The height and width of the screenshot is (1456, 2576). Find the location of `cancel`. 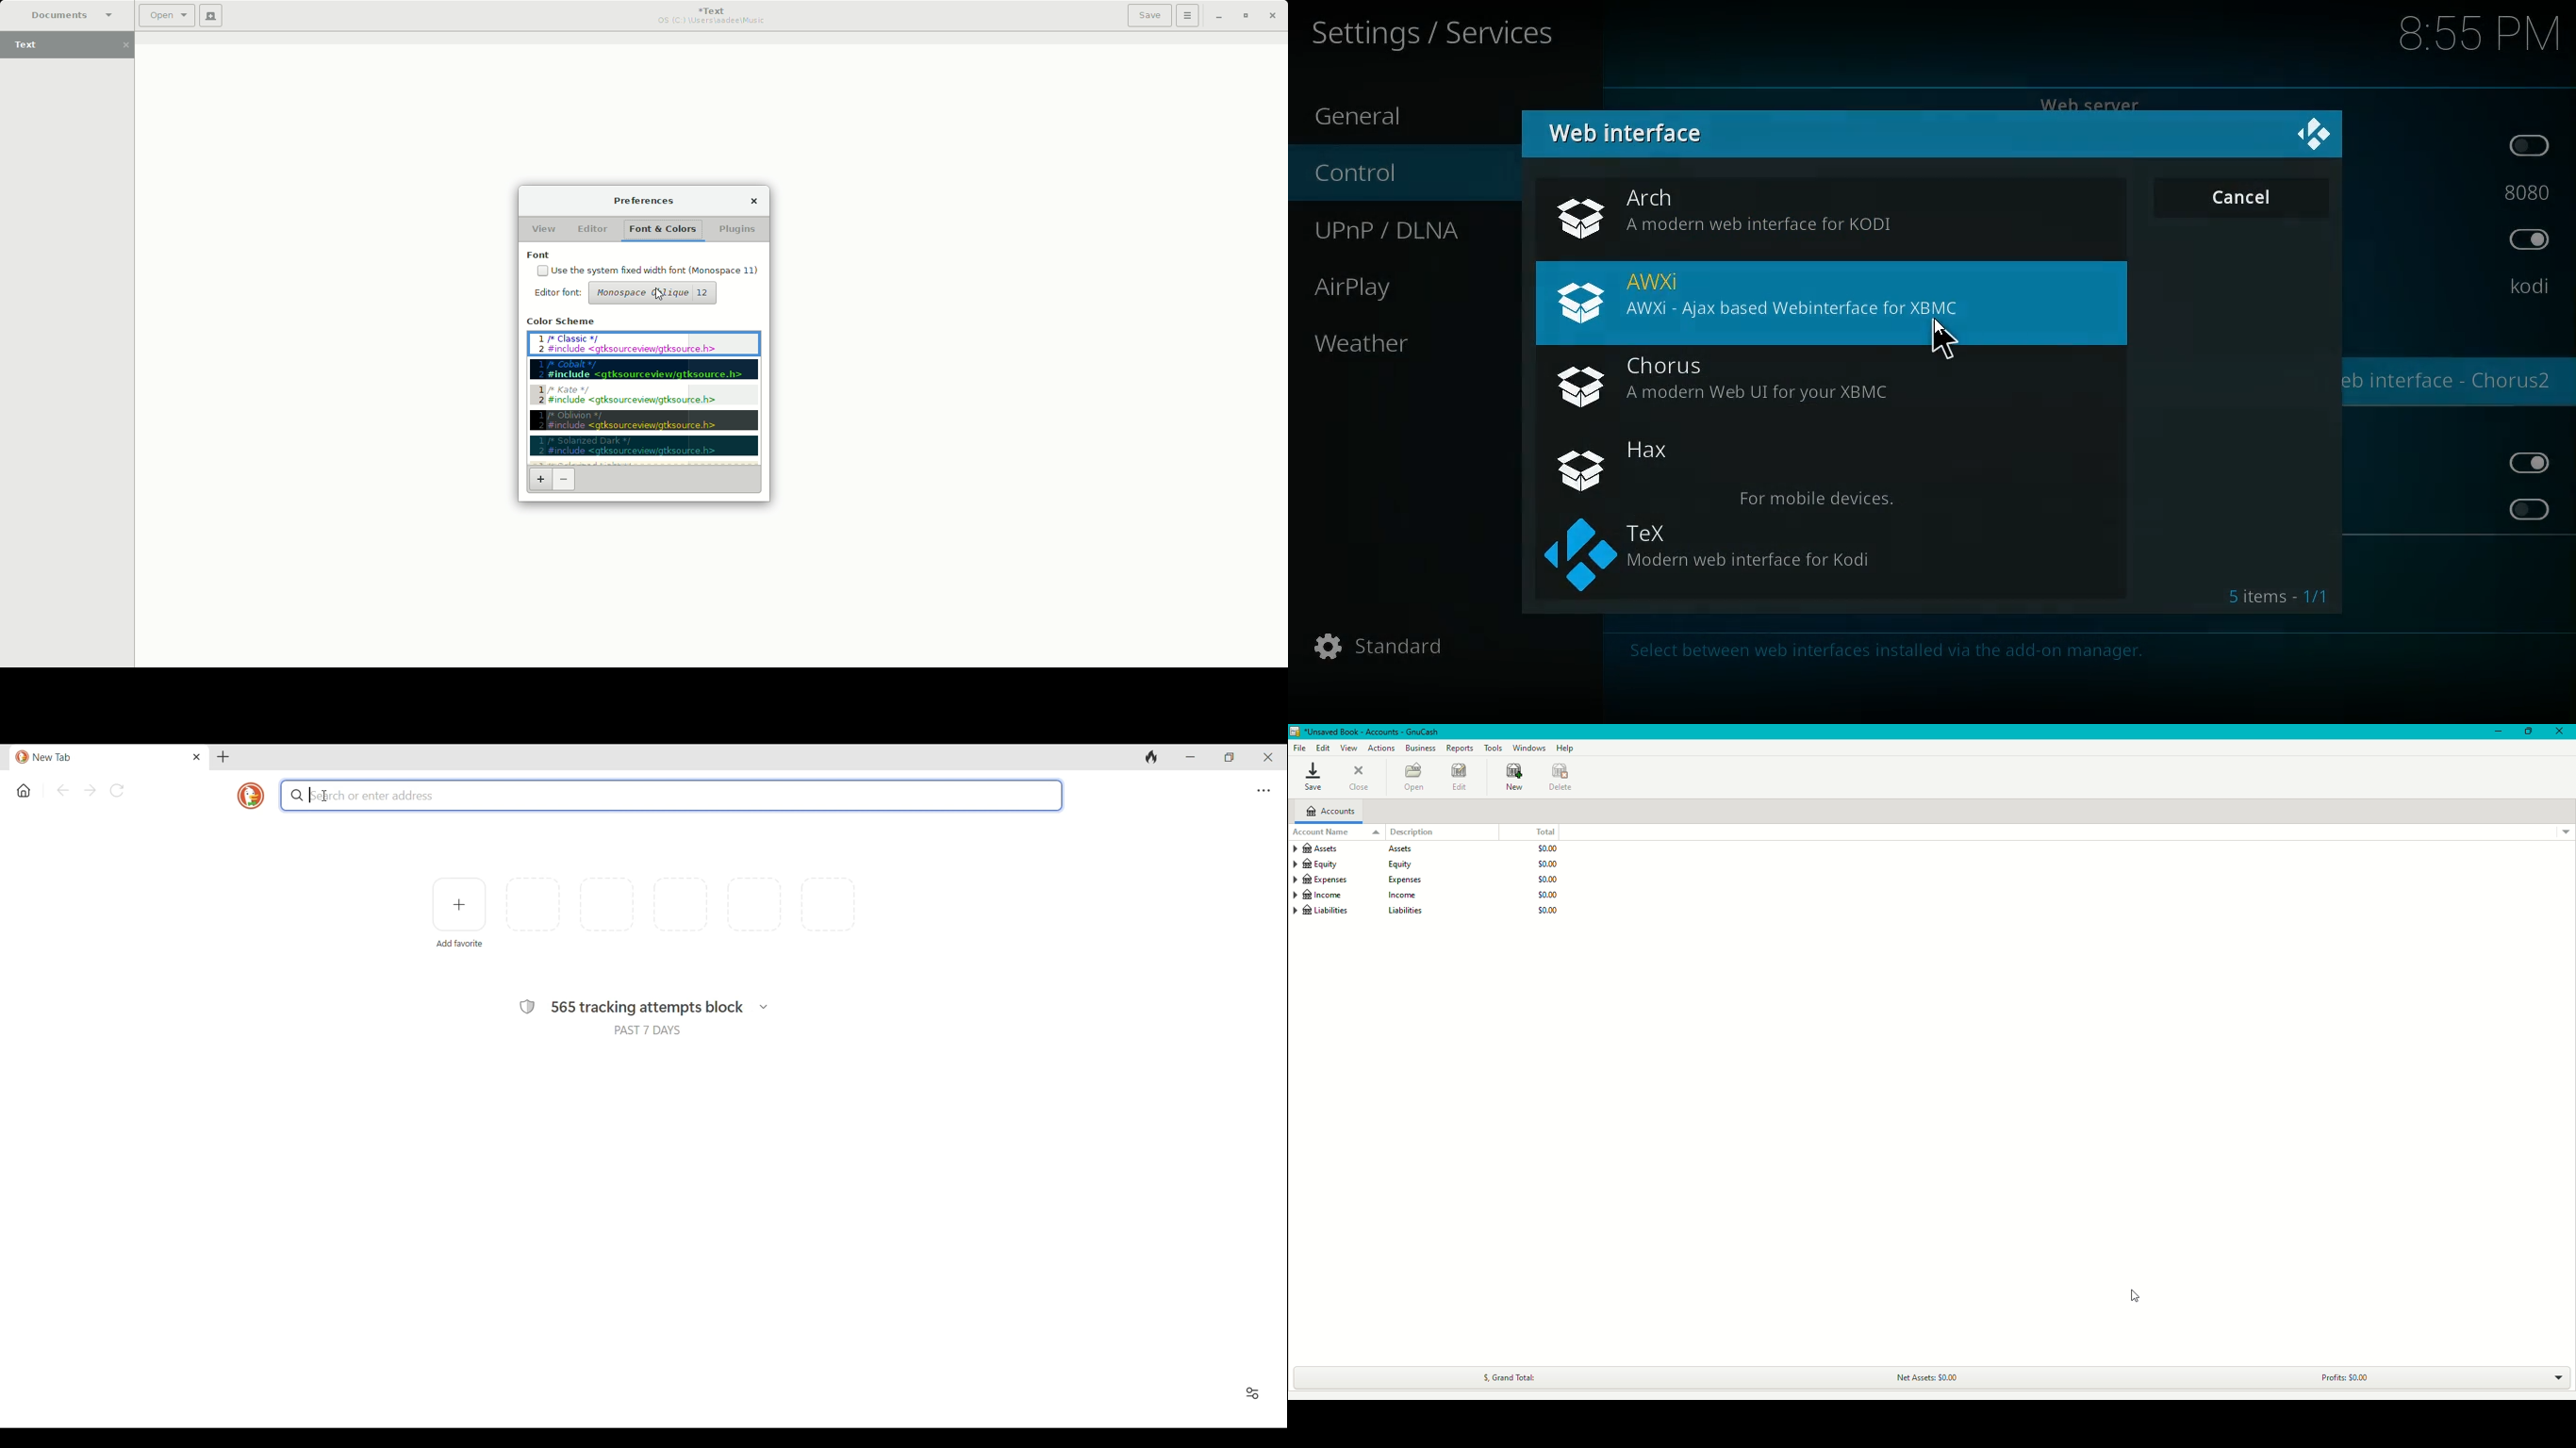

cancel is located at coordinates (2240, 196).